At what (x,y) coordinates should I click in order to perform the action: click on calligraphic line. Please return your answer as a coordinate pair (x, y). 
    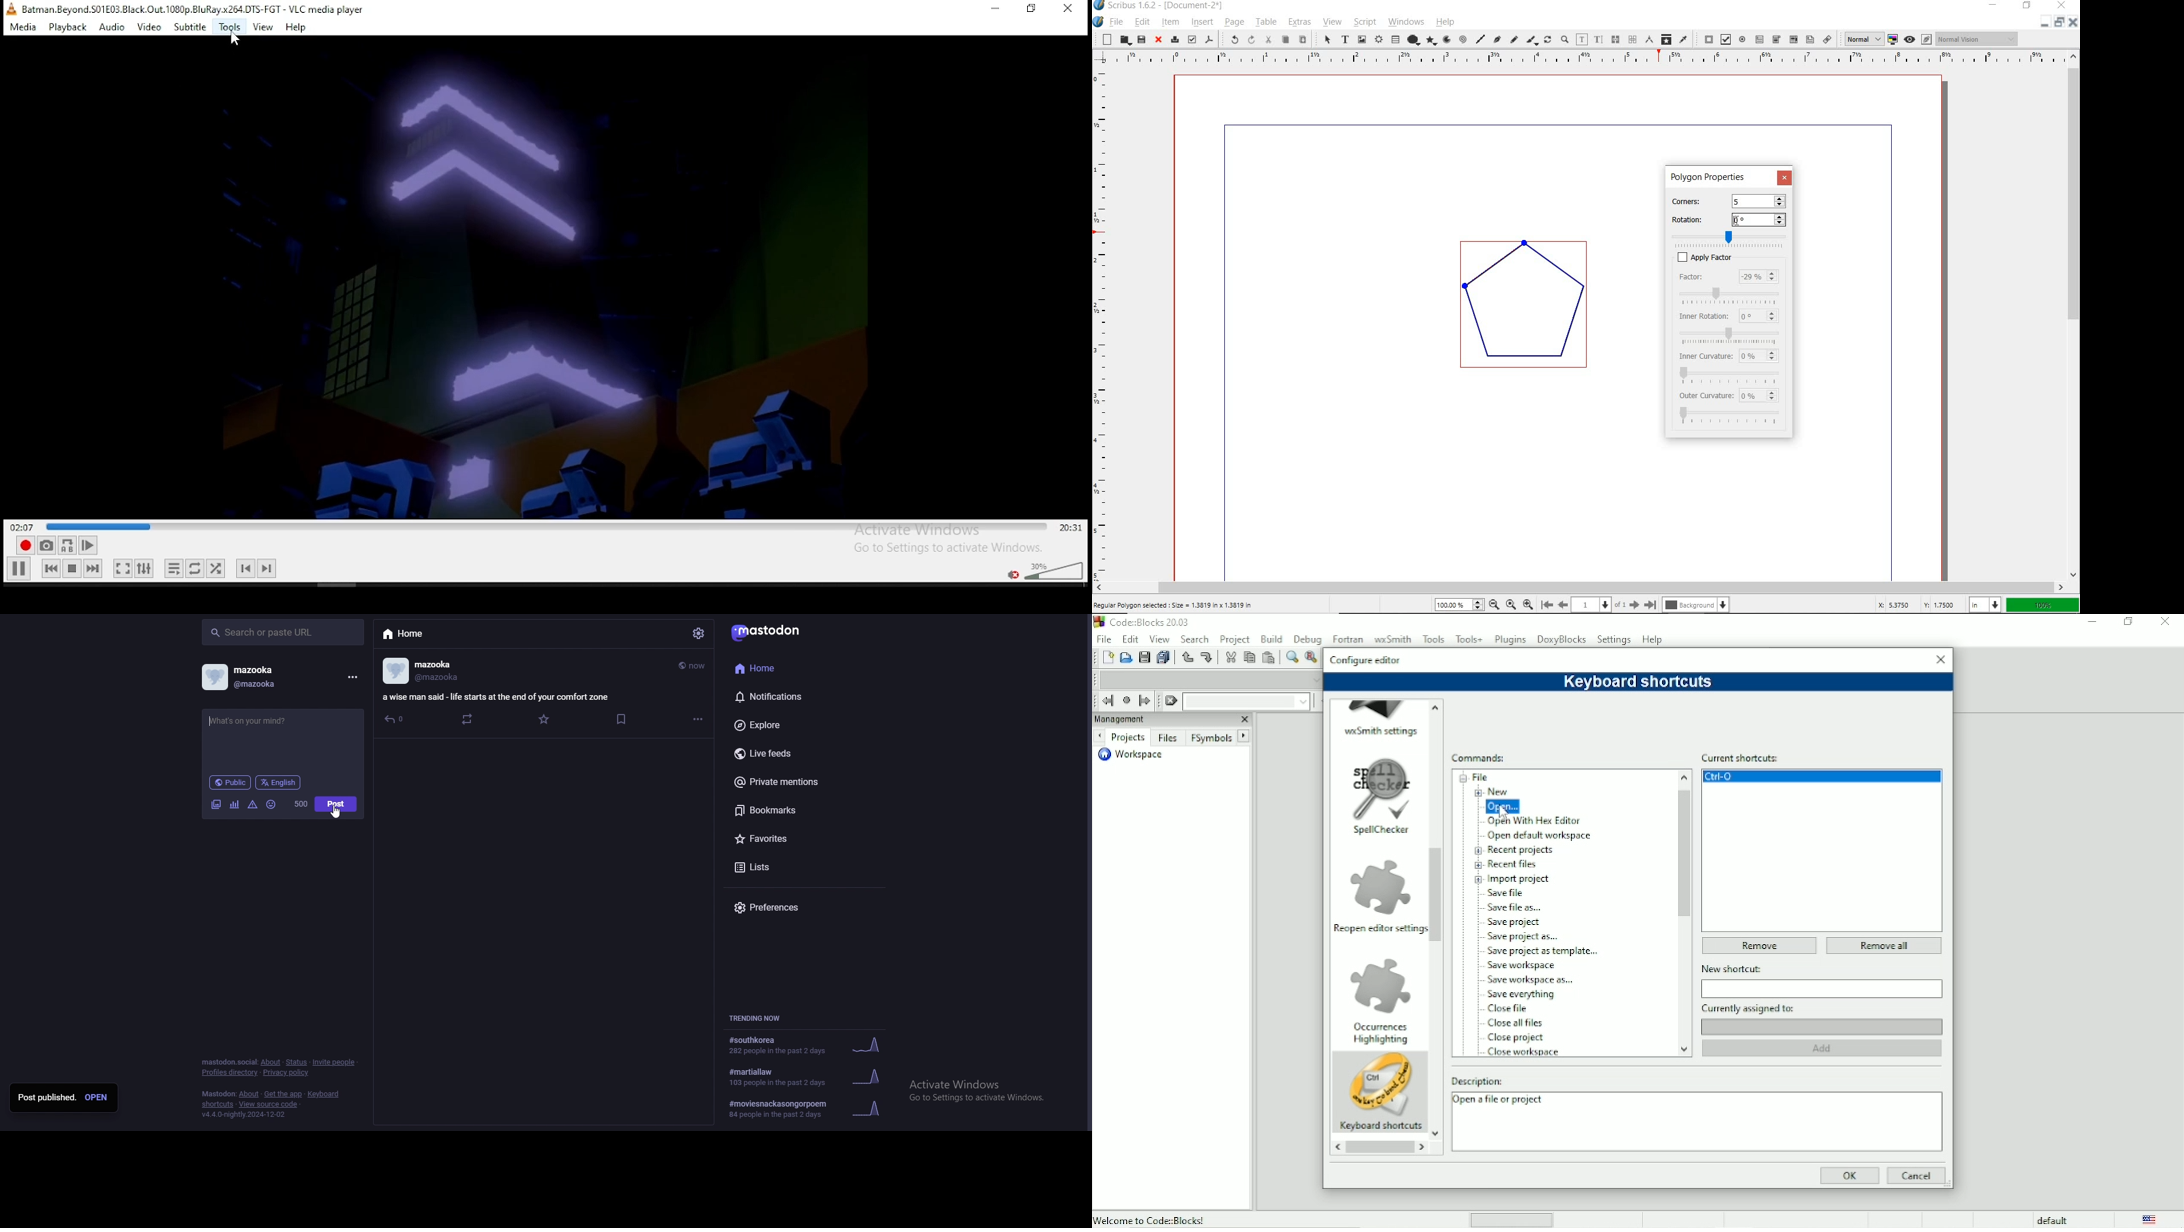
    Looking at the image, I should click on (1532, 40).